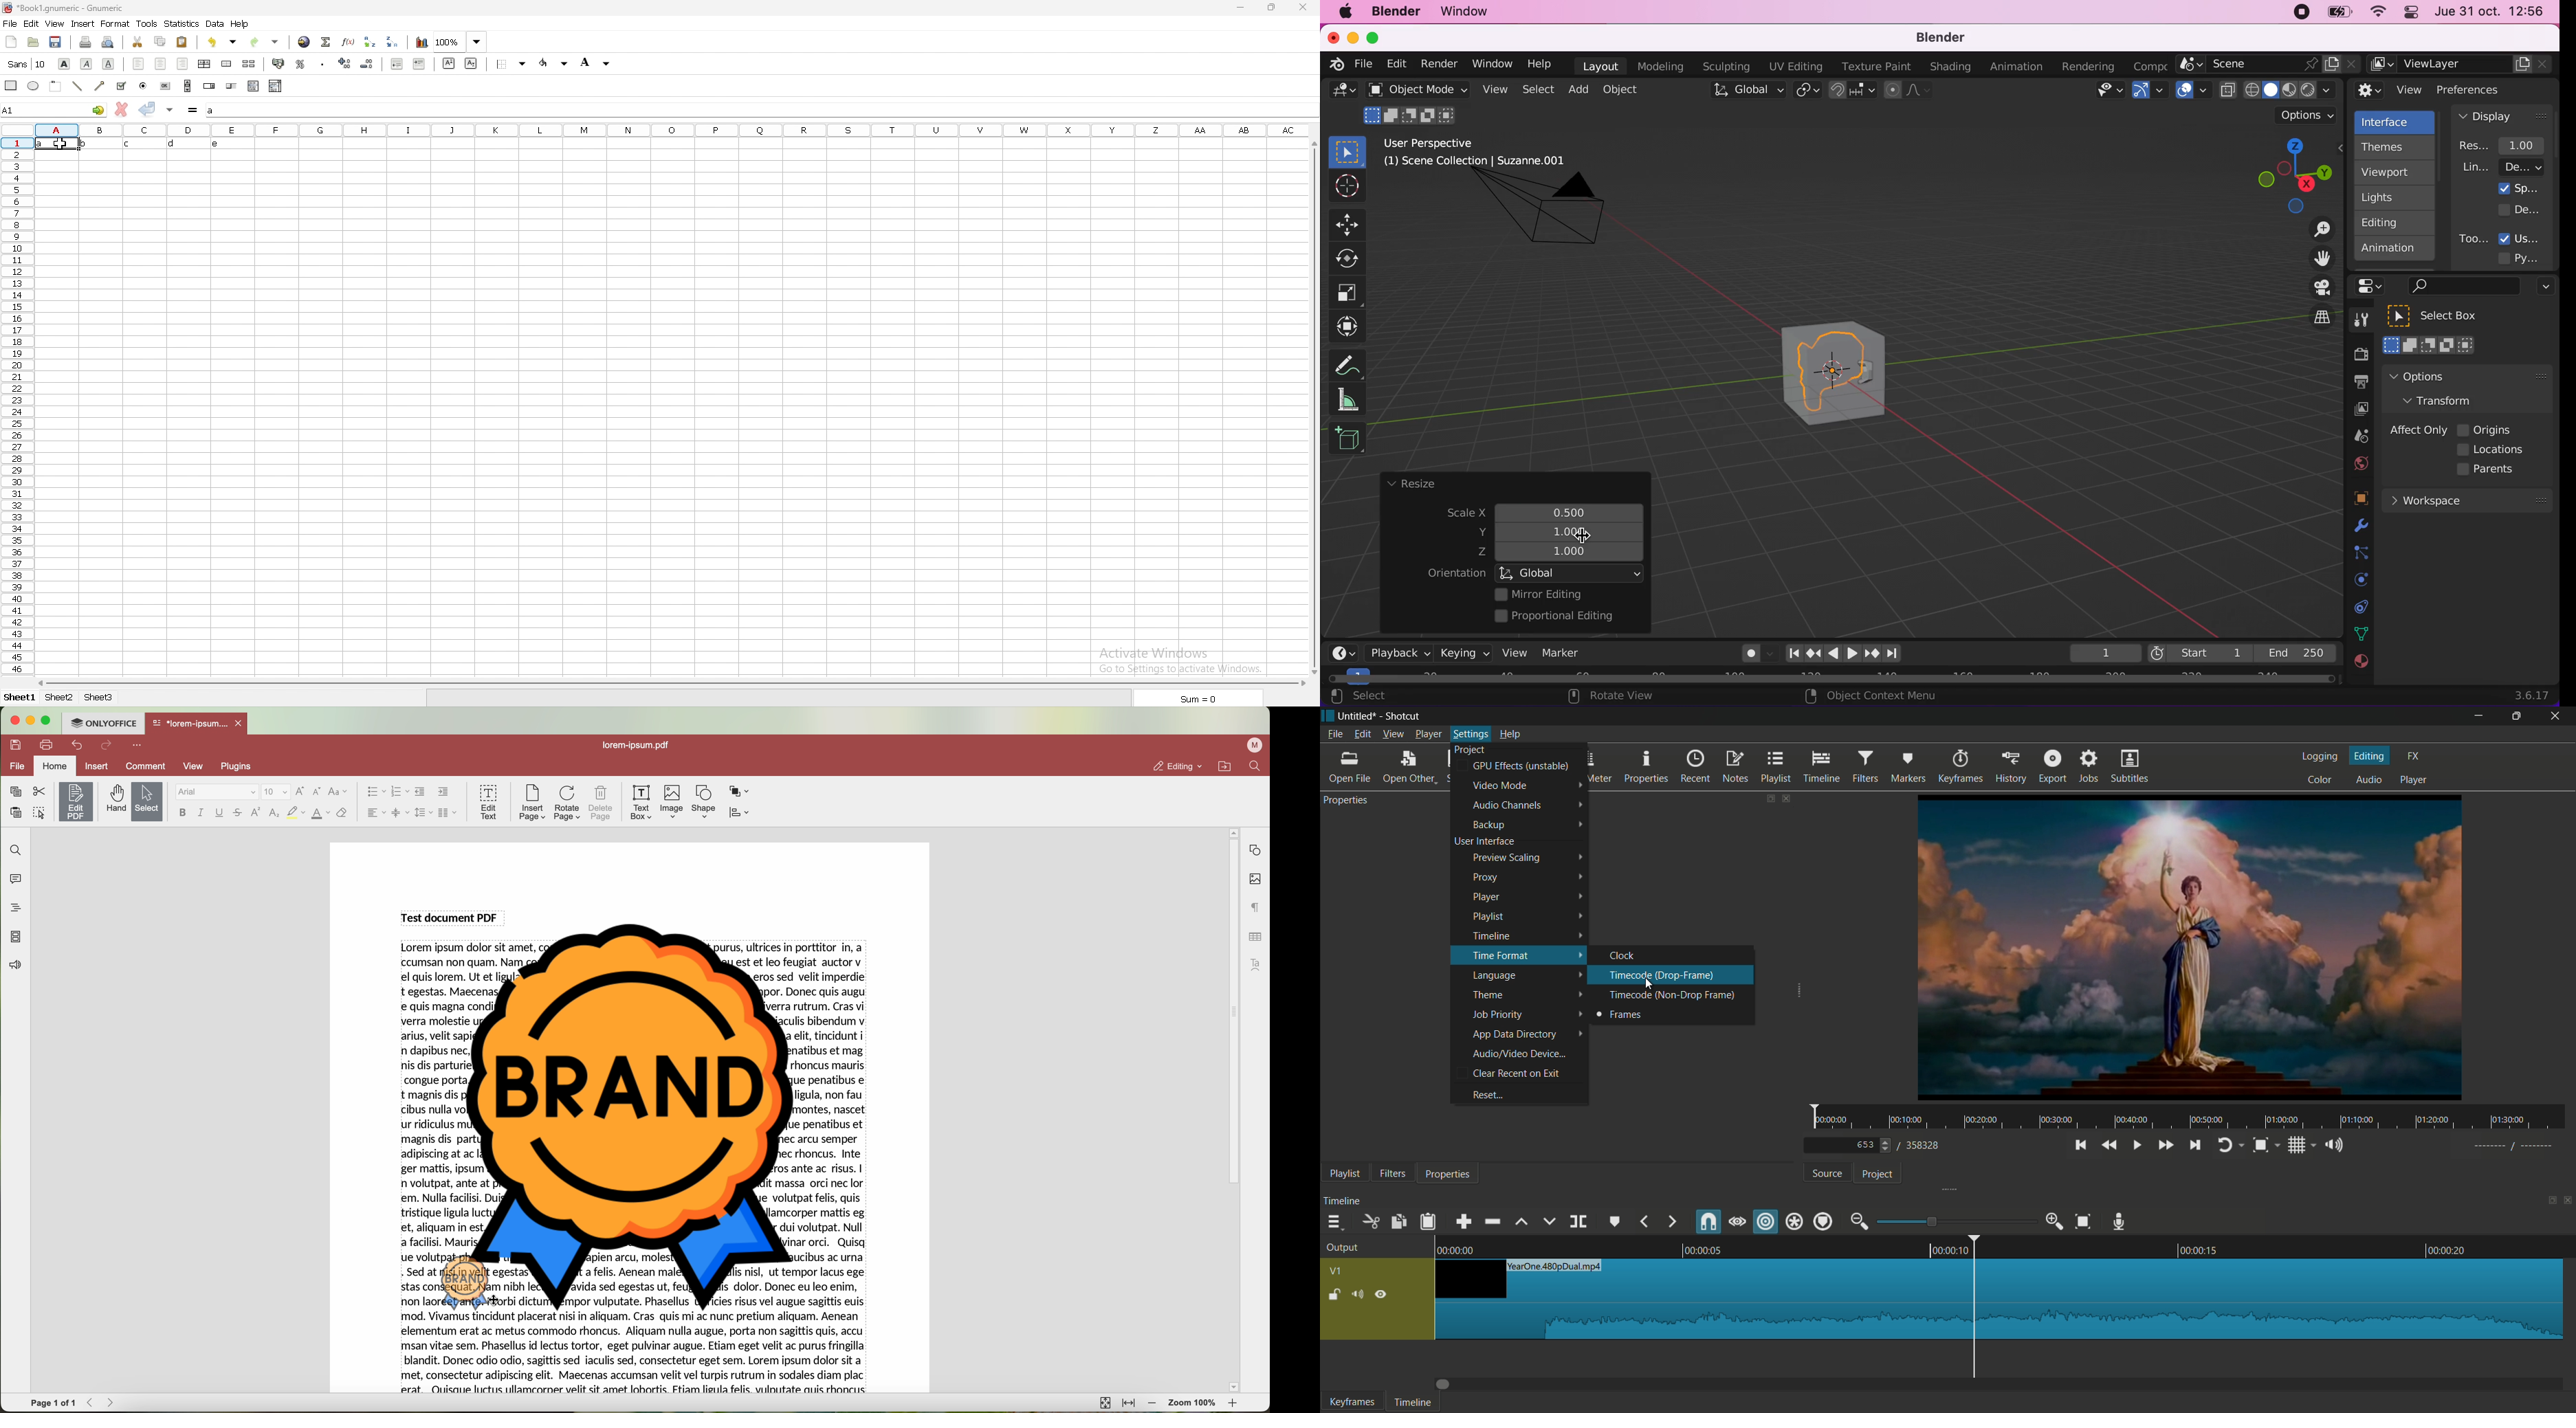 The height and width of the screenshot is (1428, 2576). Describe the element at coordinates (1229, 1110) in the screenshot. I see `scroll bar` at that location.